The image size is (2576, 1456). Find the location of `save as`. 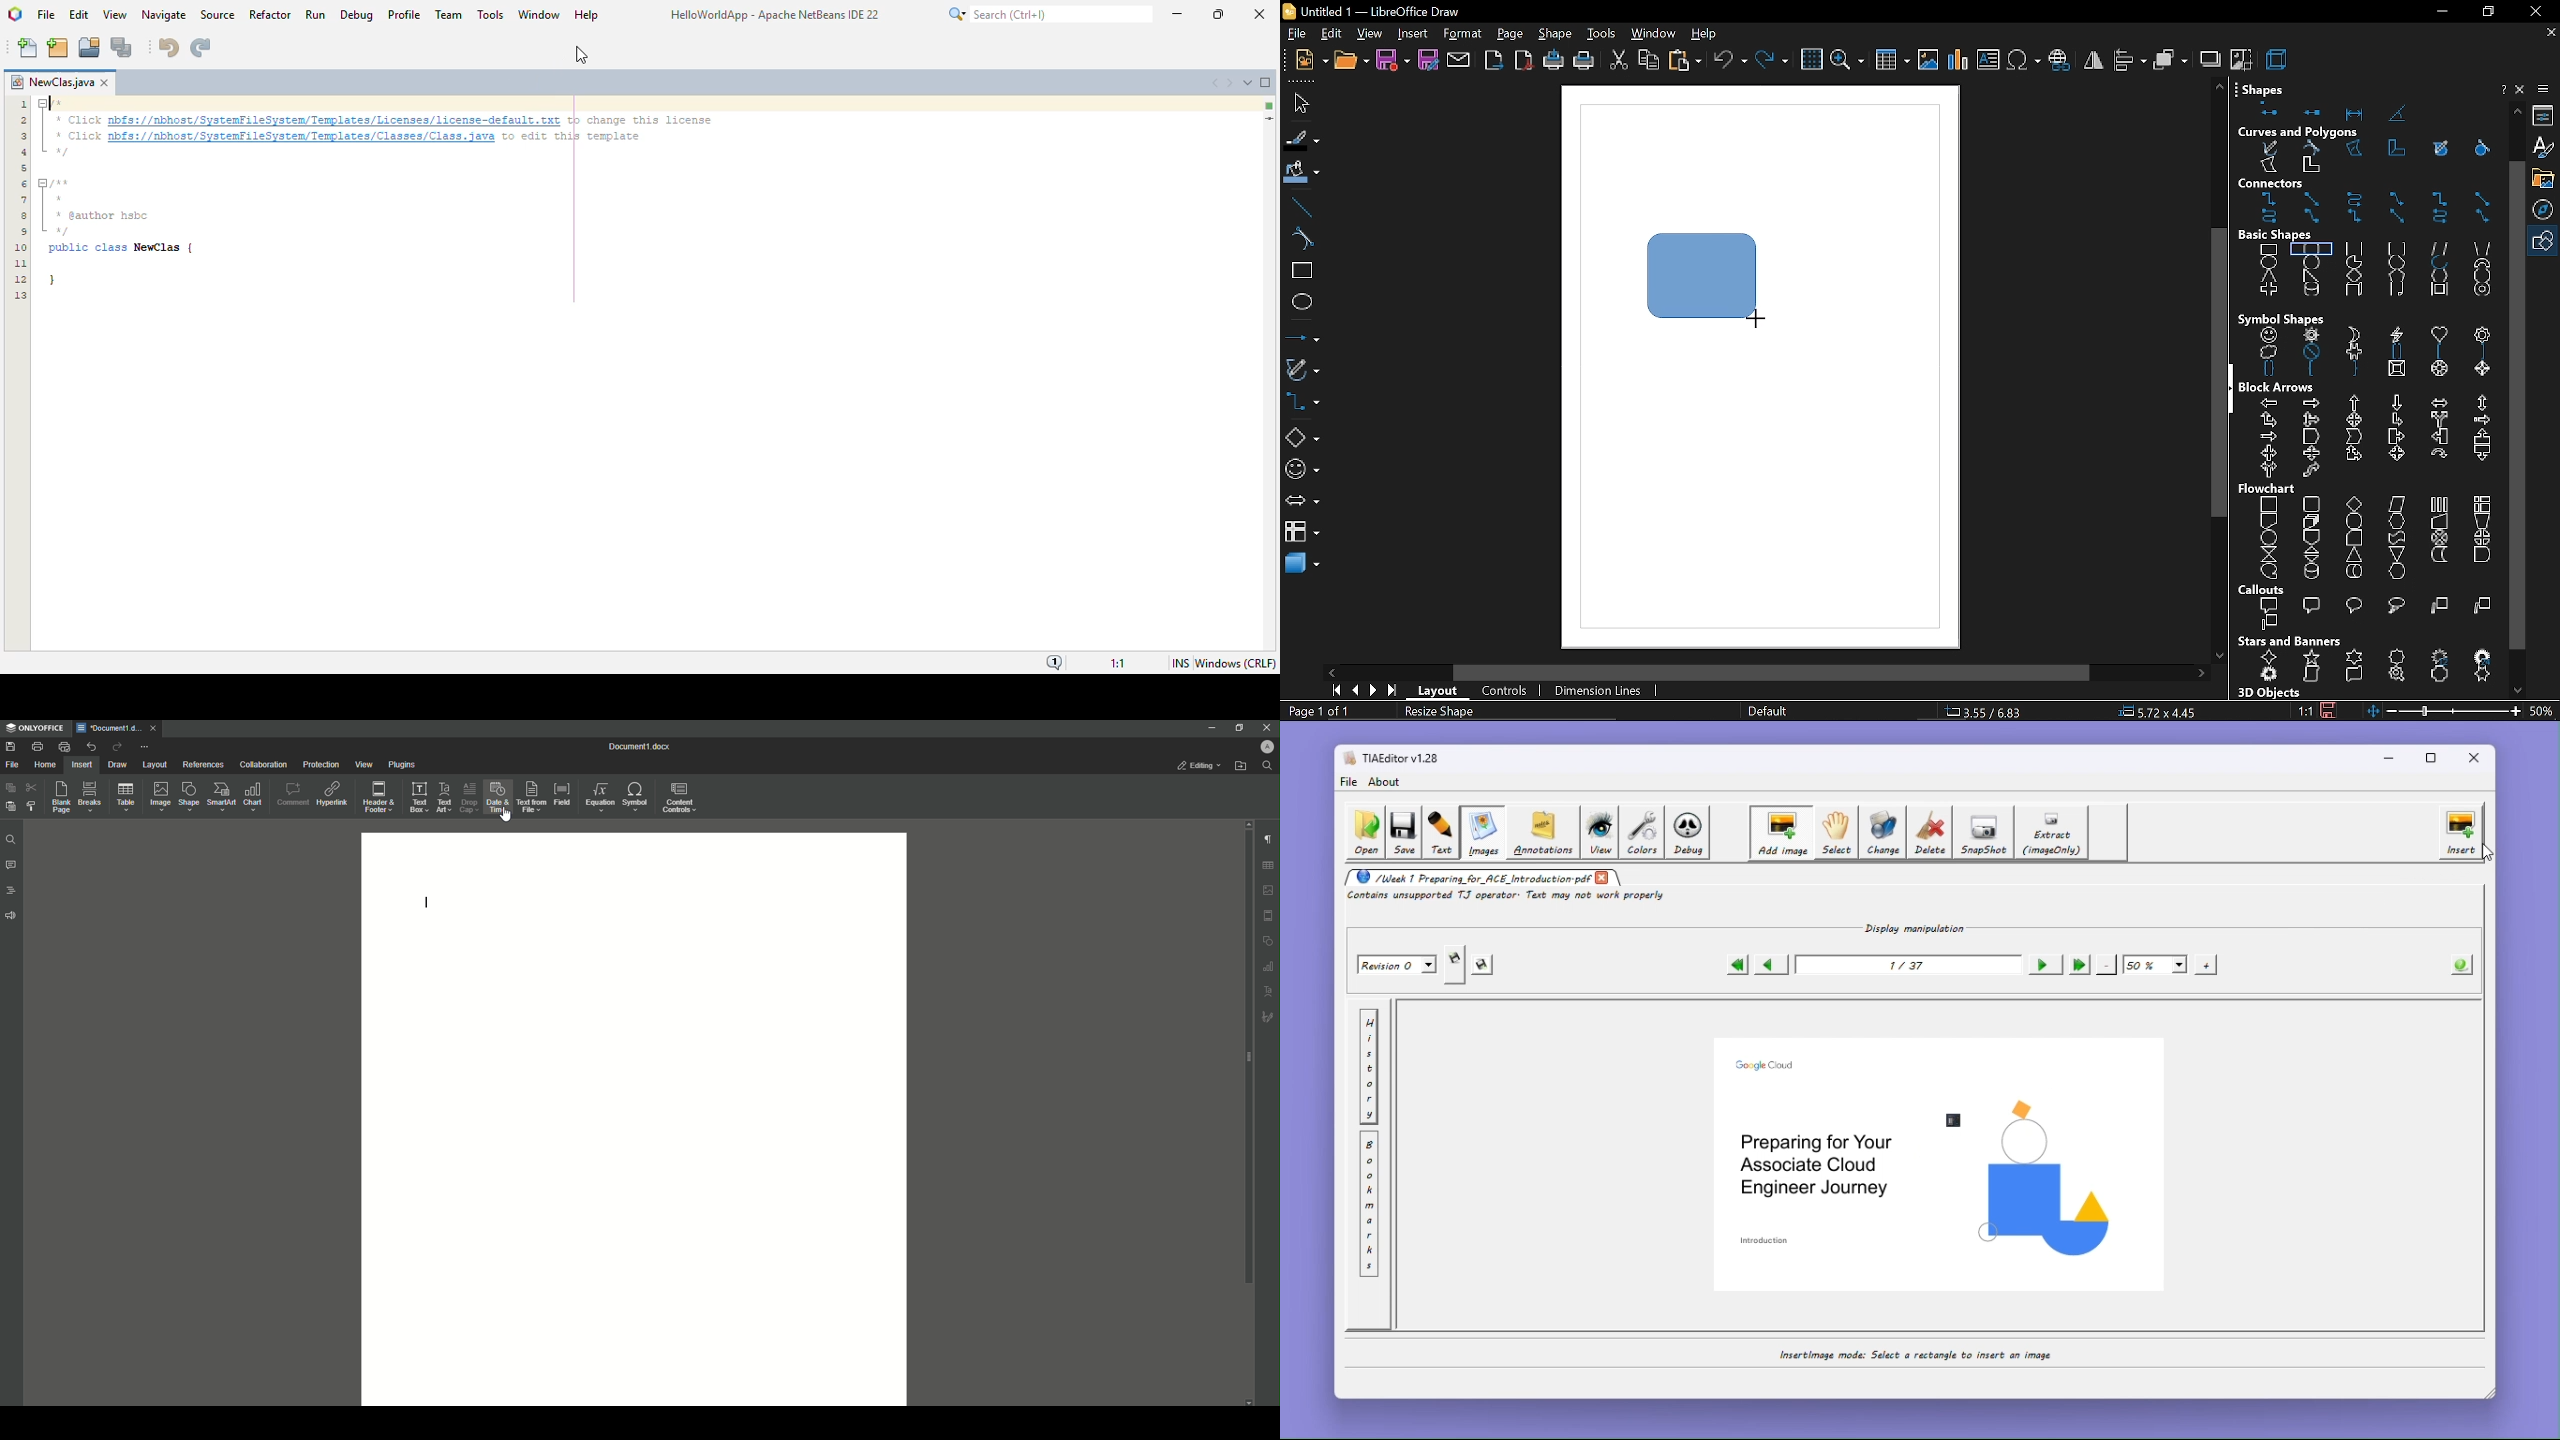

save as is located at coordinates (1429, 61).